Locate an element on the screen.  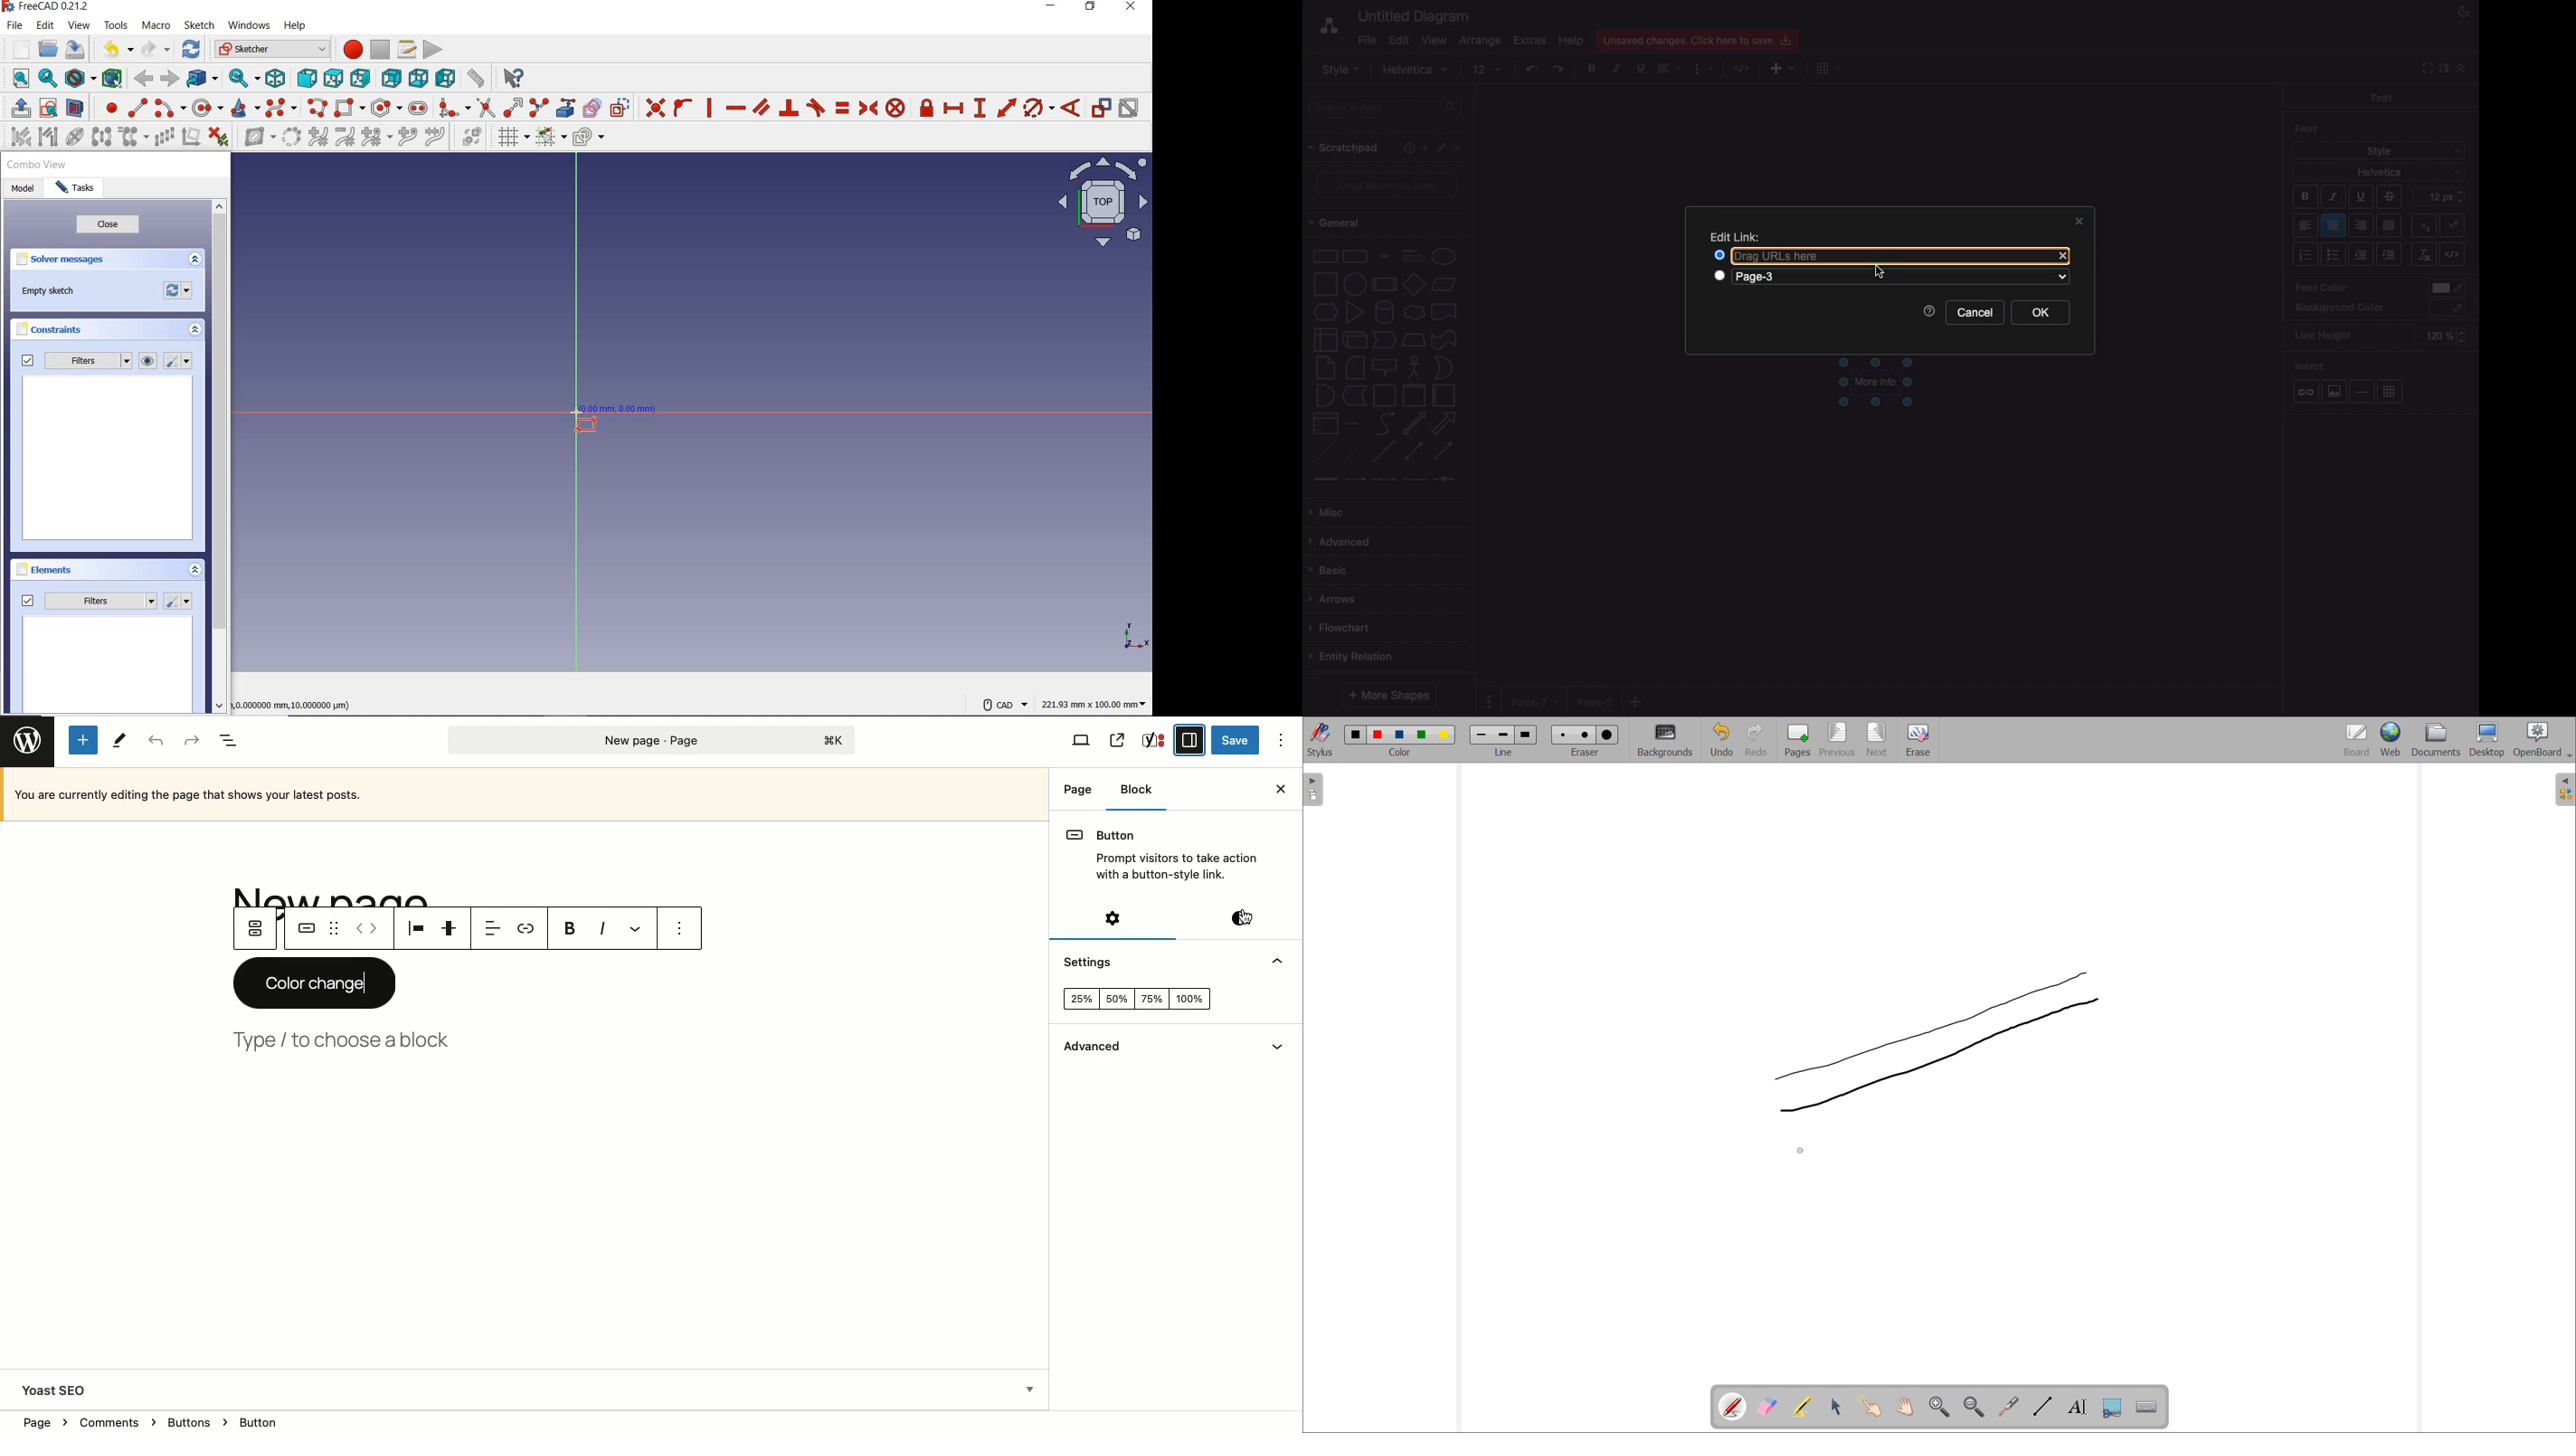
sketch is located at coordinates (200, 25).